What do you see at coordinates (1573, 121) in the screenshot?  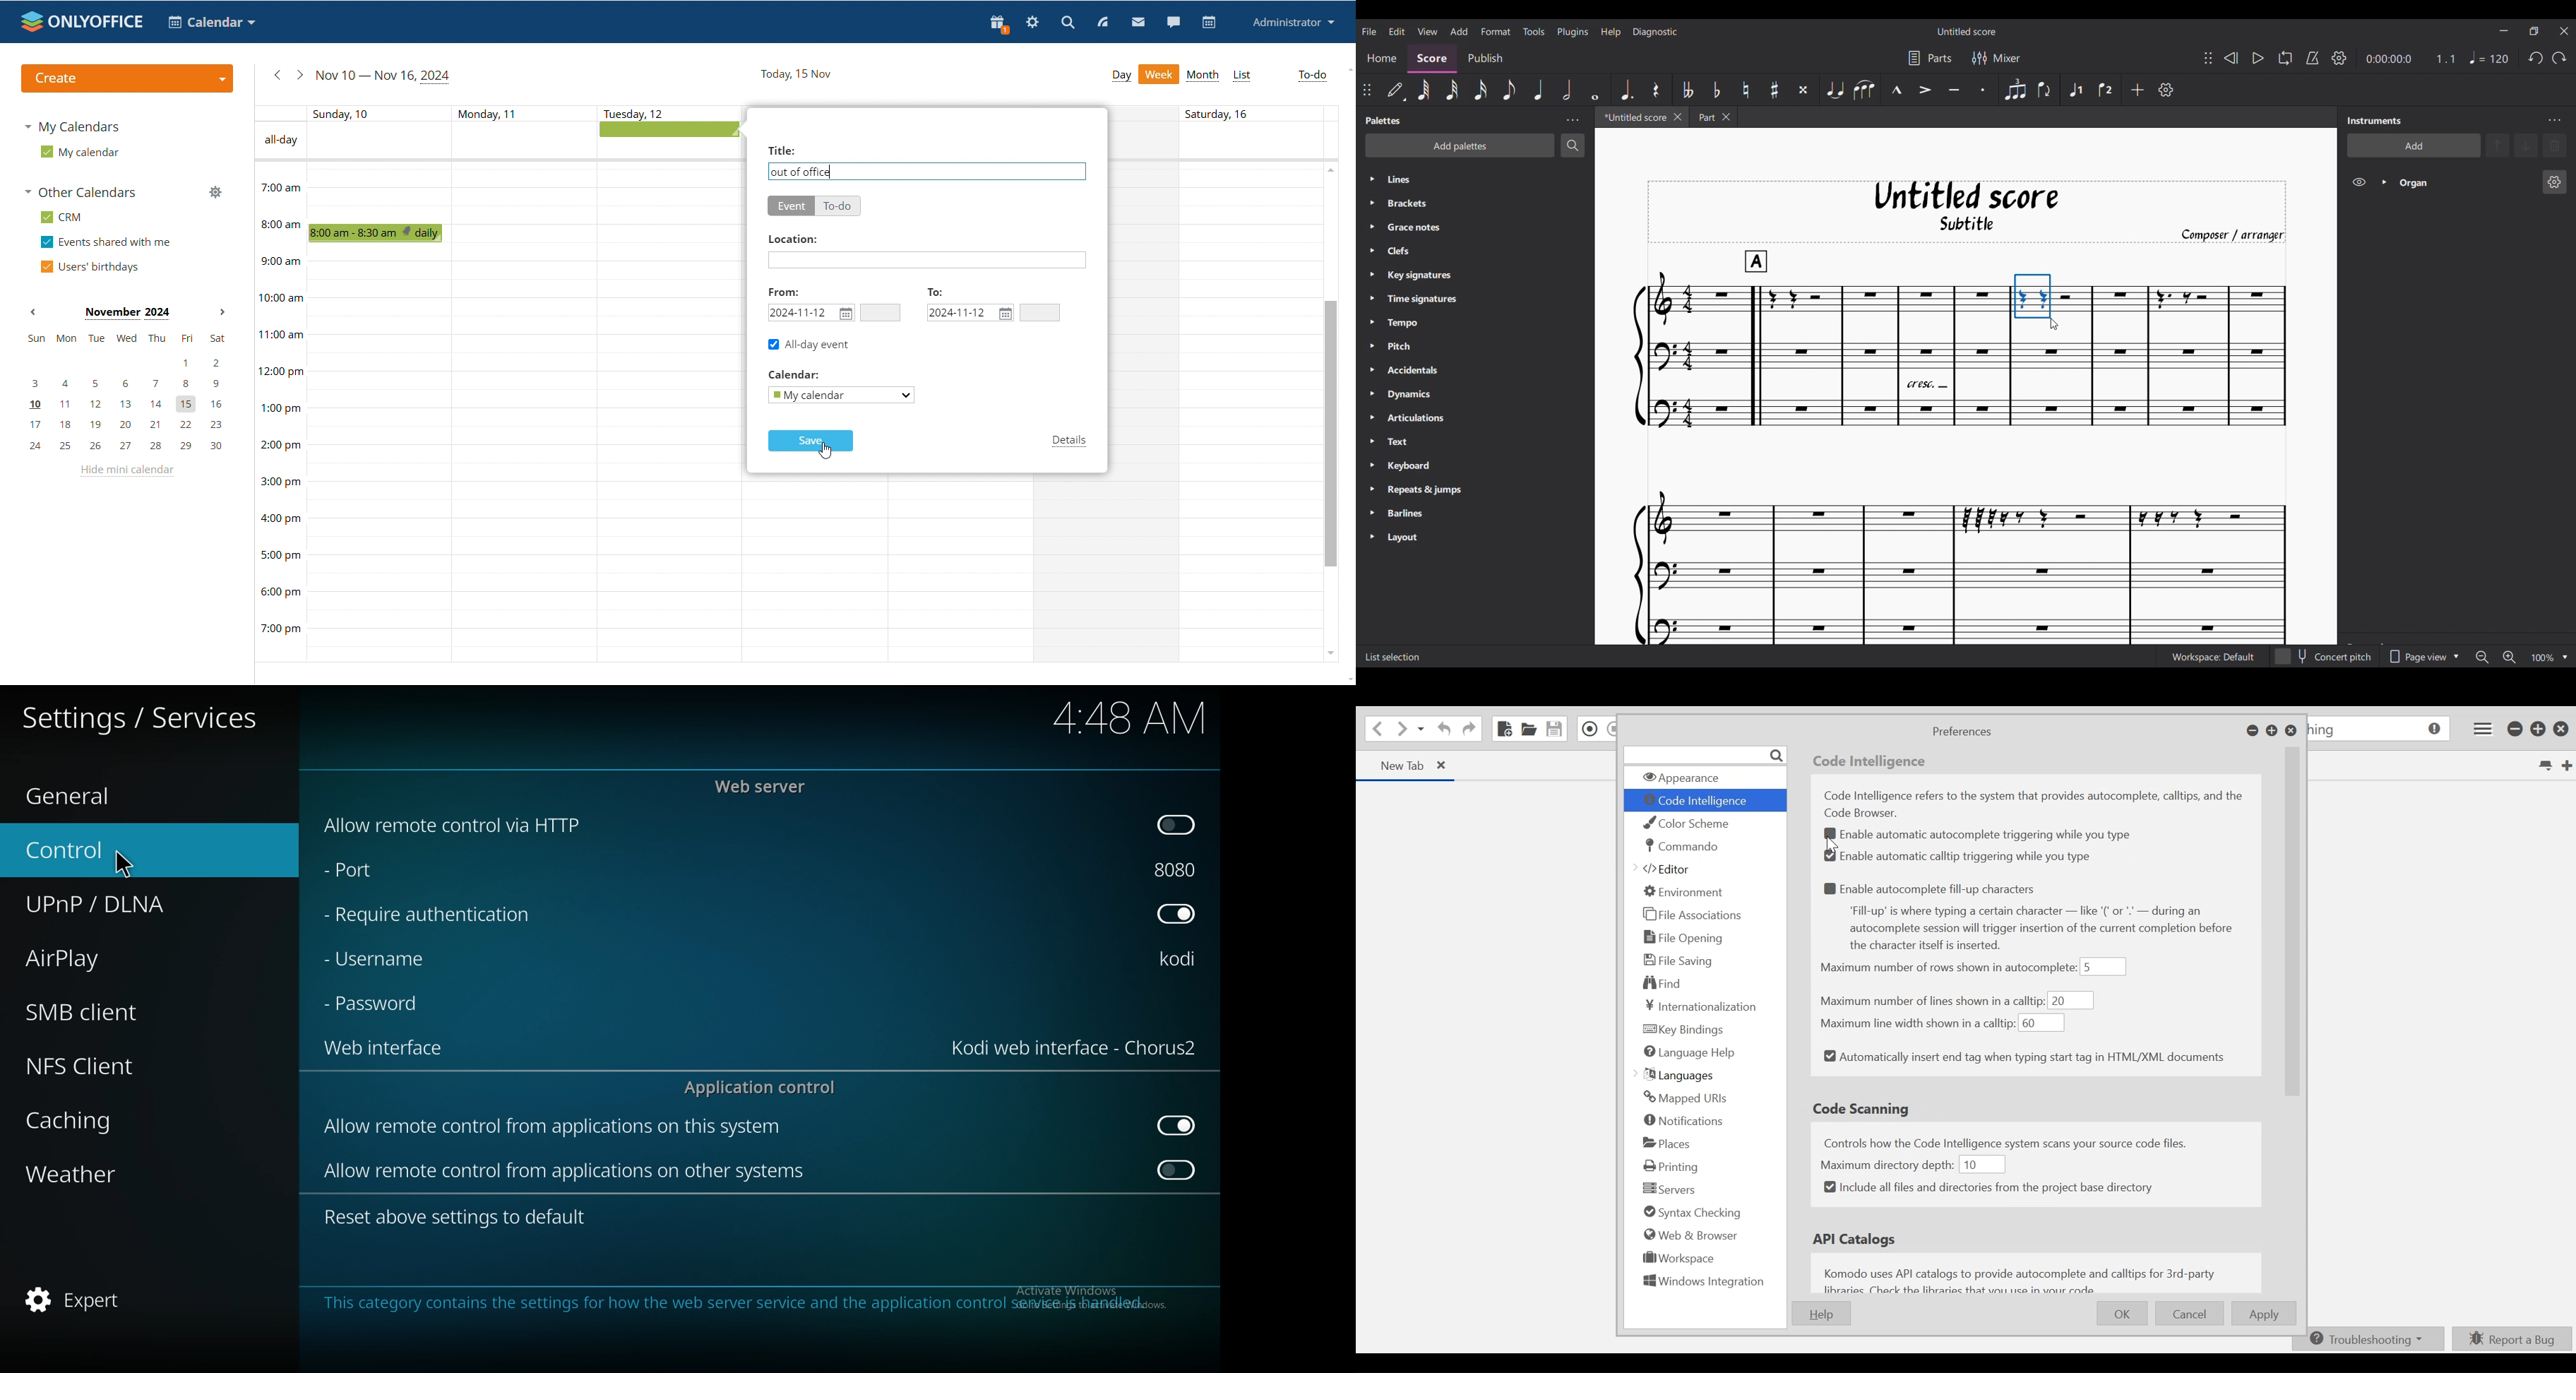 I see `Palette panel settings` at bounding box center [1573, 121].